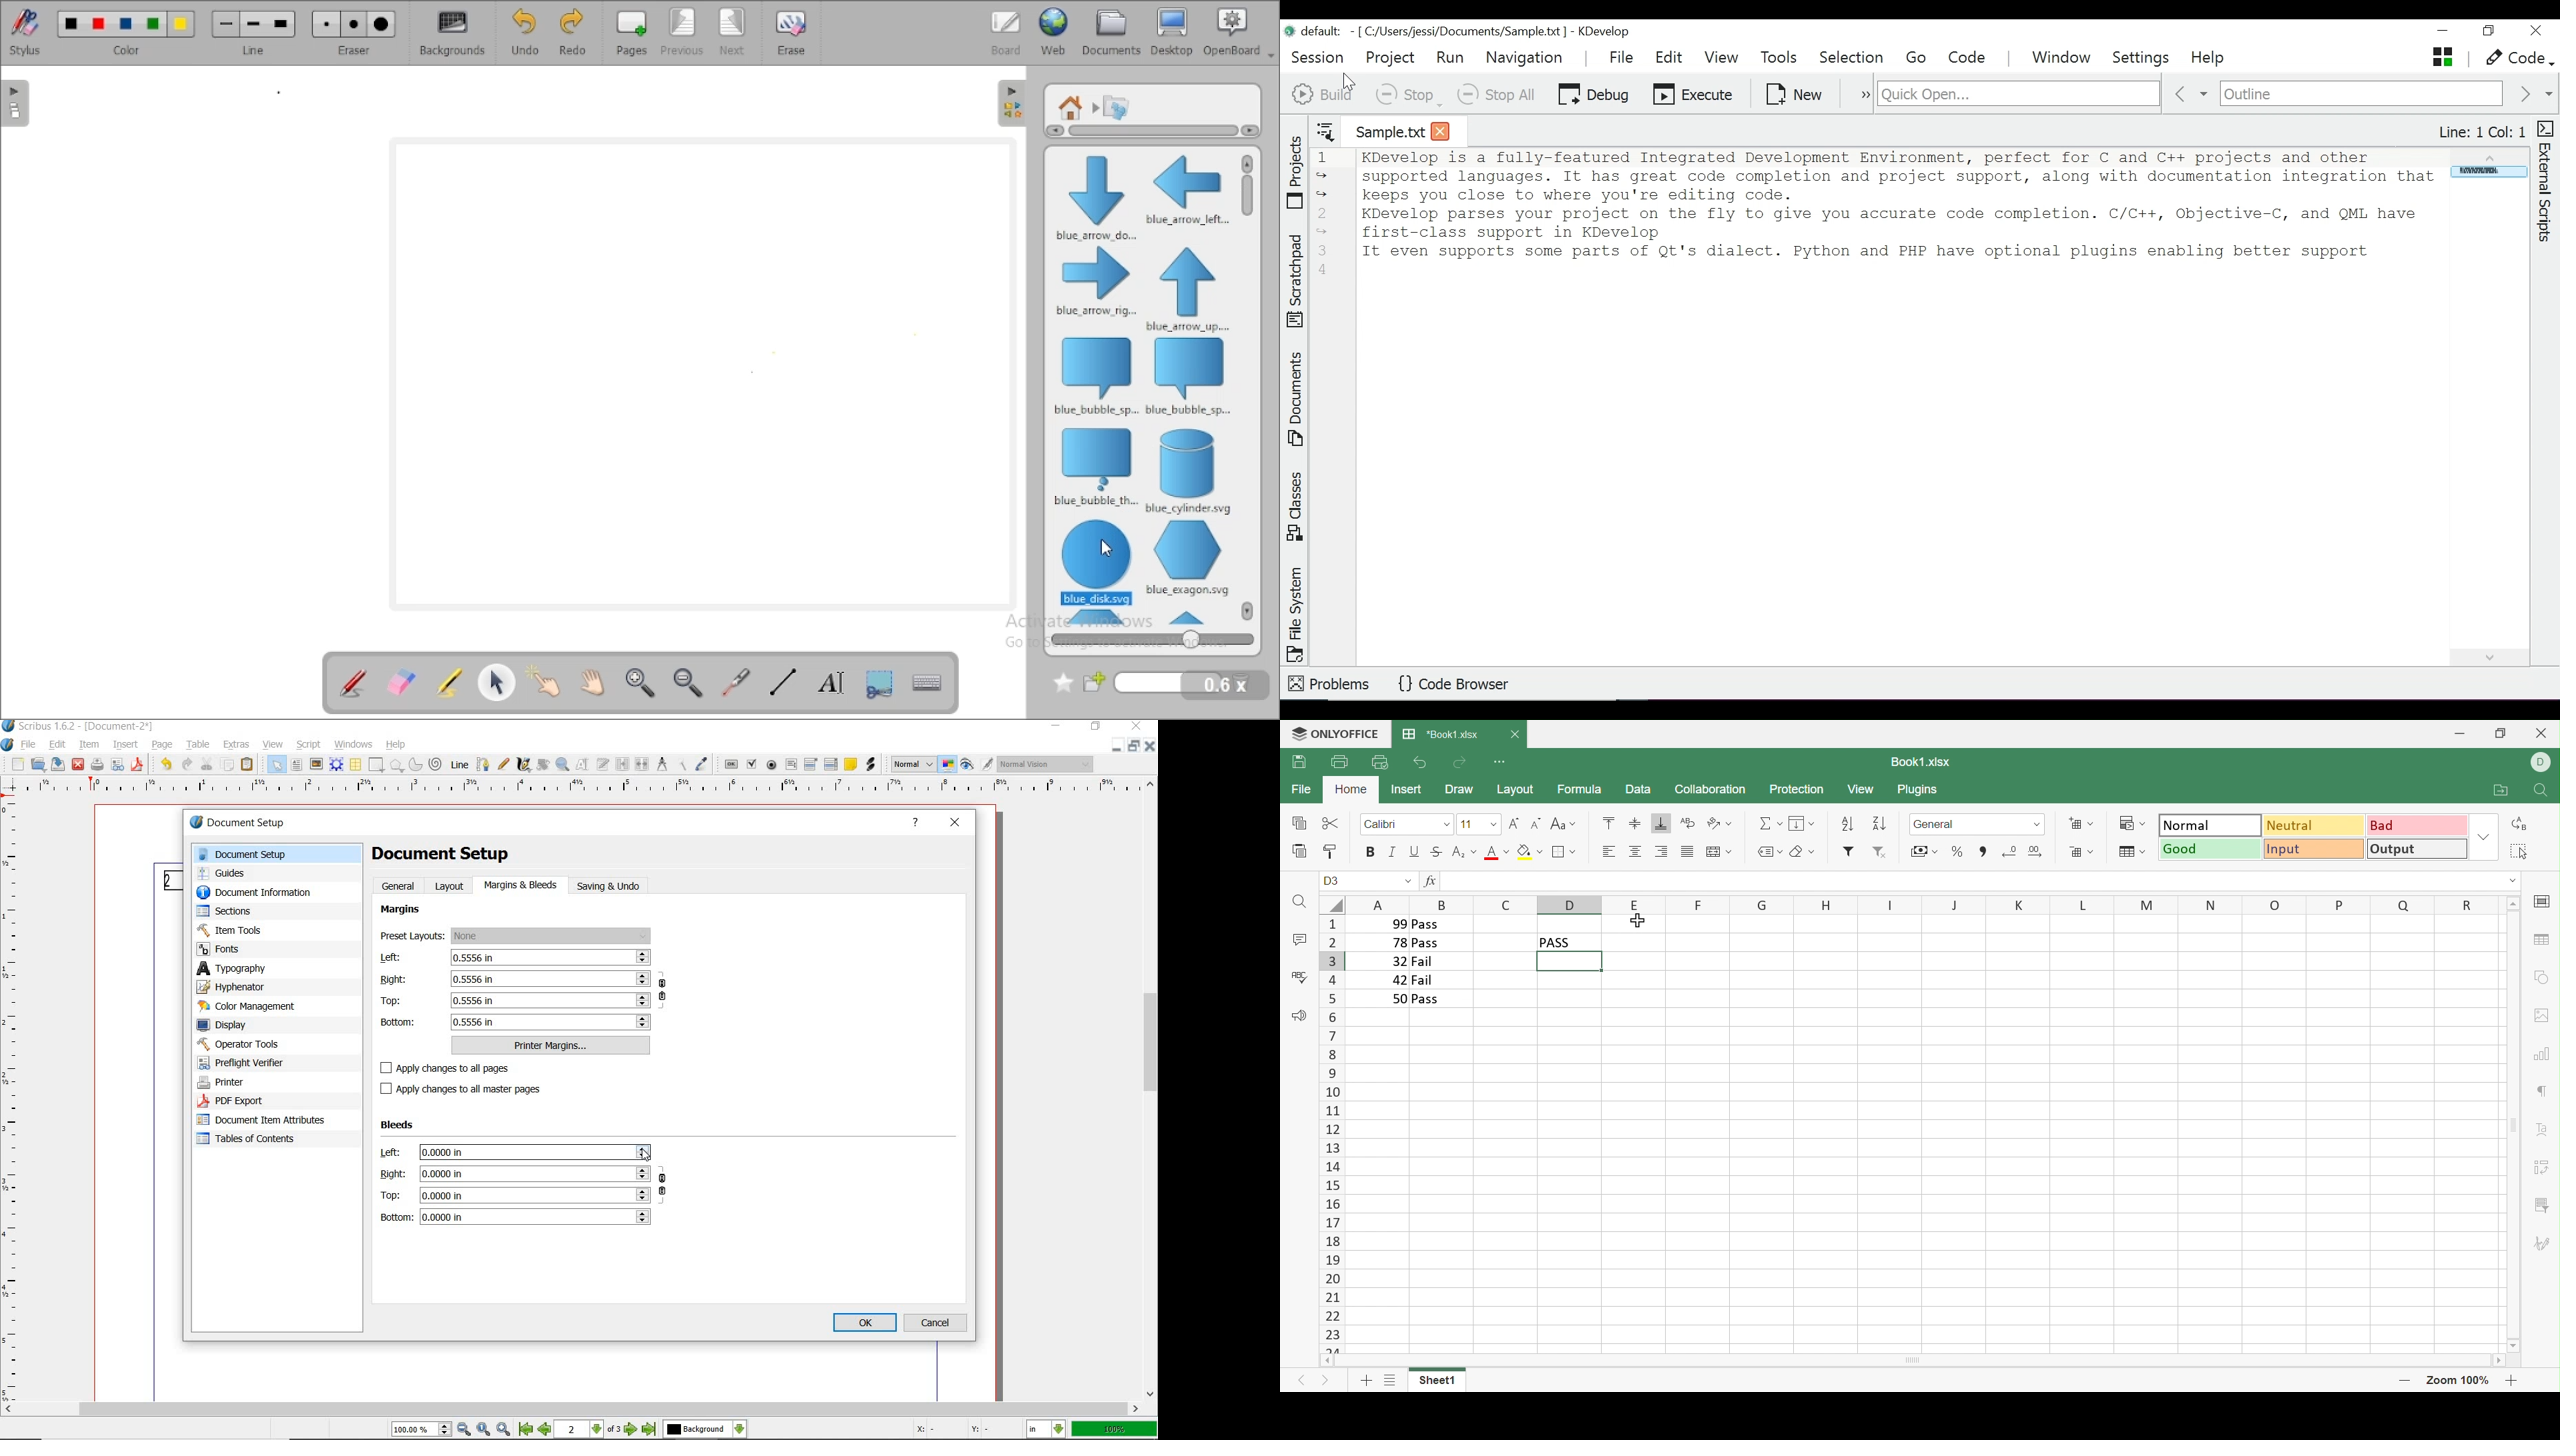 The image size is (2576, 1456). Describe the element at coordinates (1351, 790) in the screenshot. I see `Home` at that location.